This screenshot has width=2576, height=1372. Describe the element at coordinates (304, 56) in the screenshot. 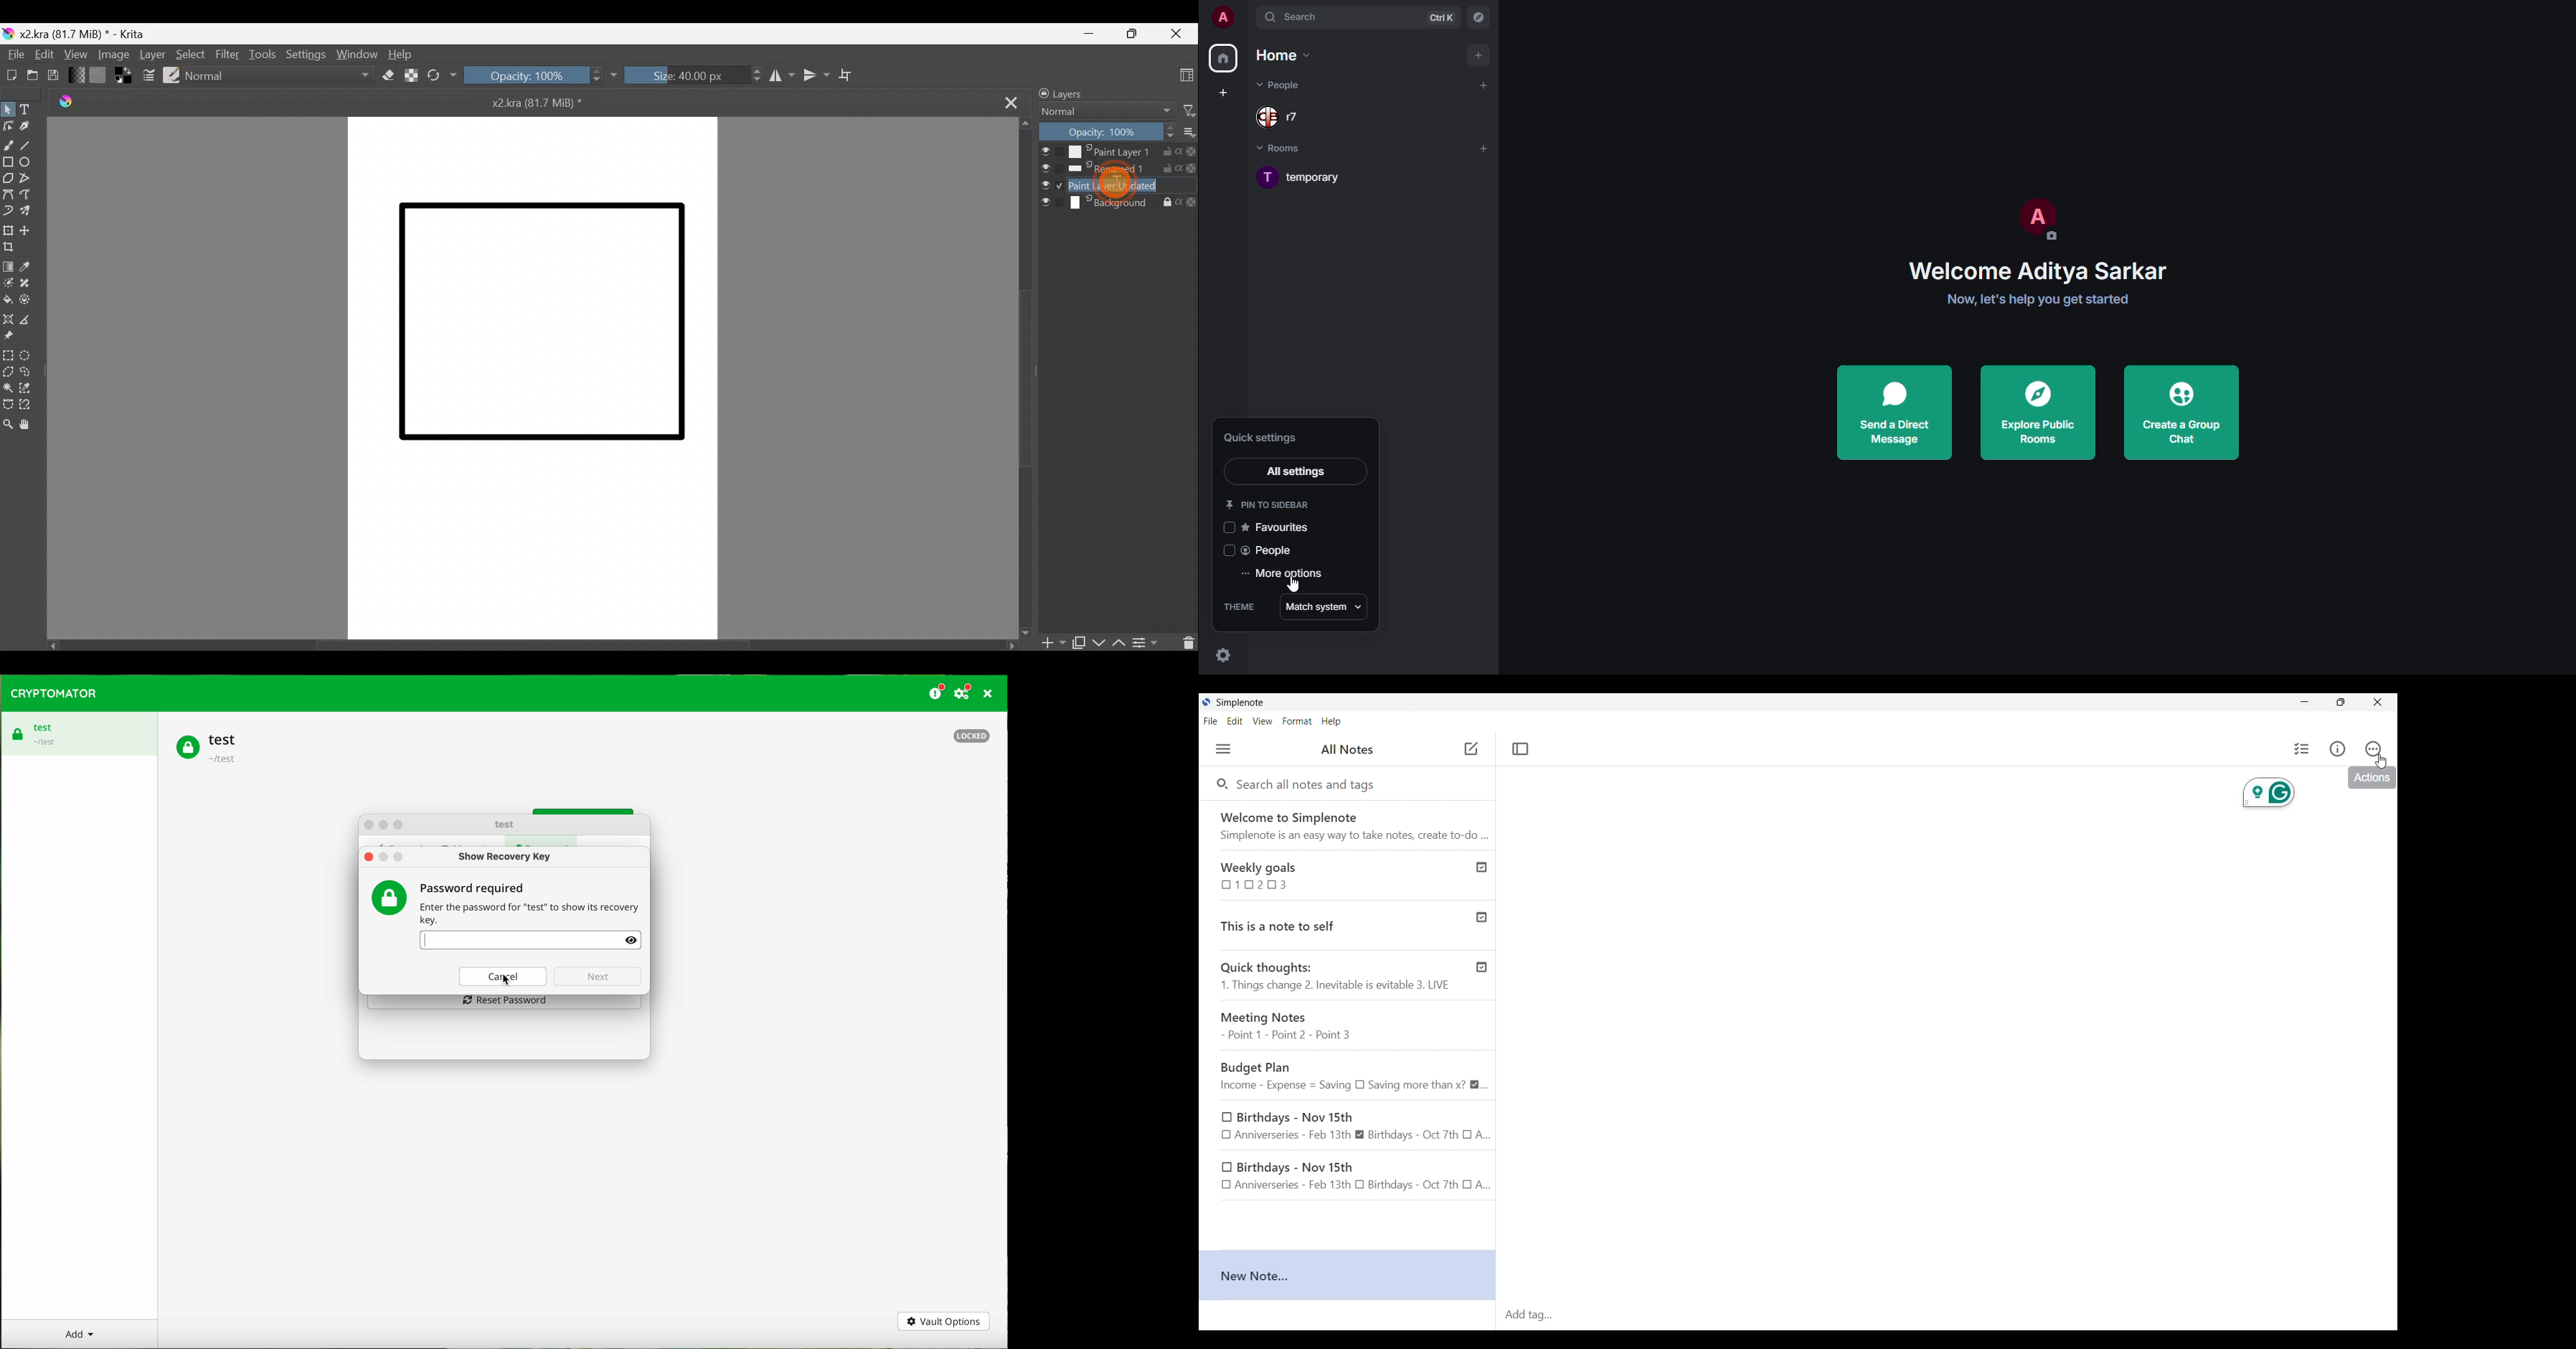

I see `Settings` at that location.